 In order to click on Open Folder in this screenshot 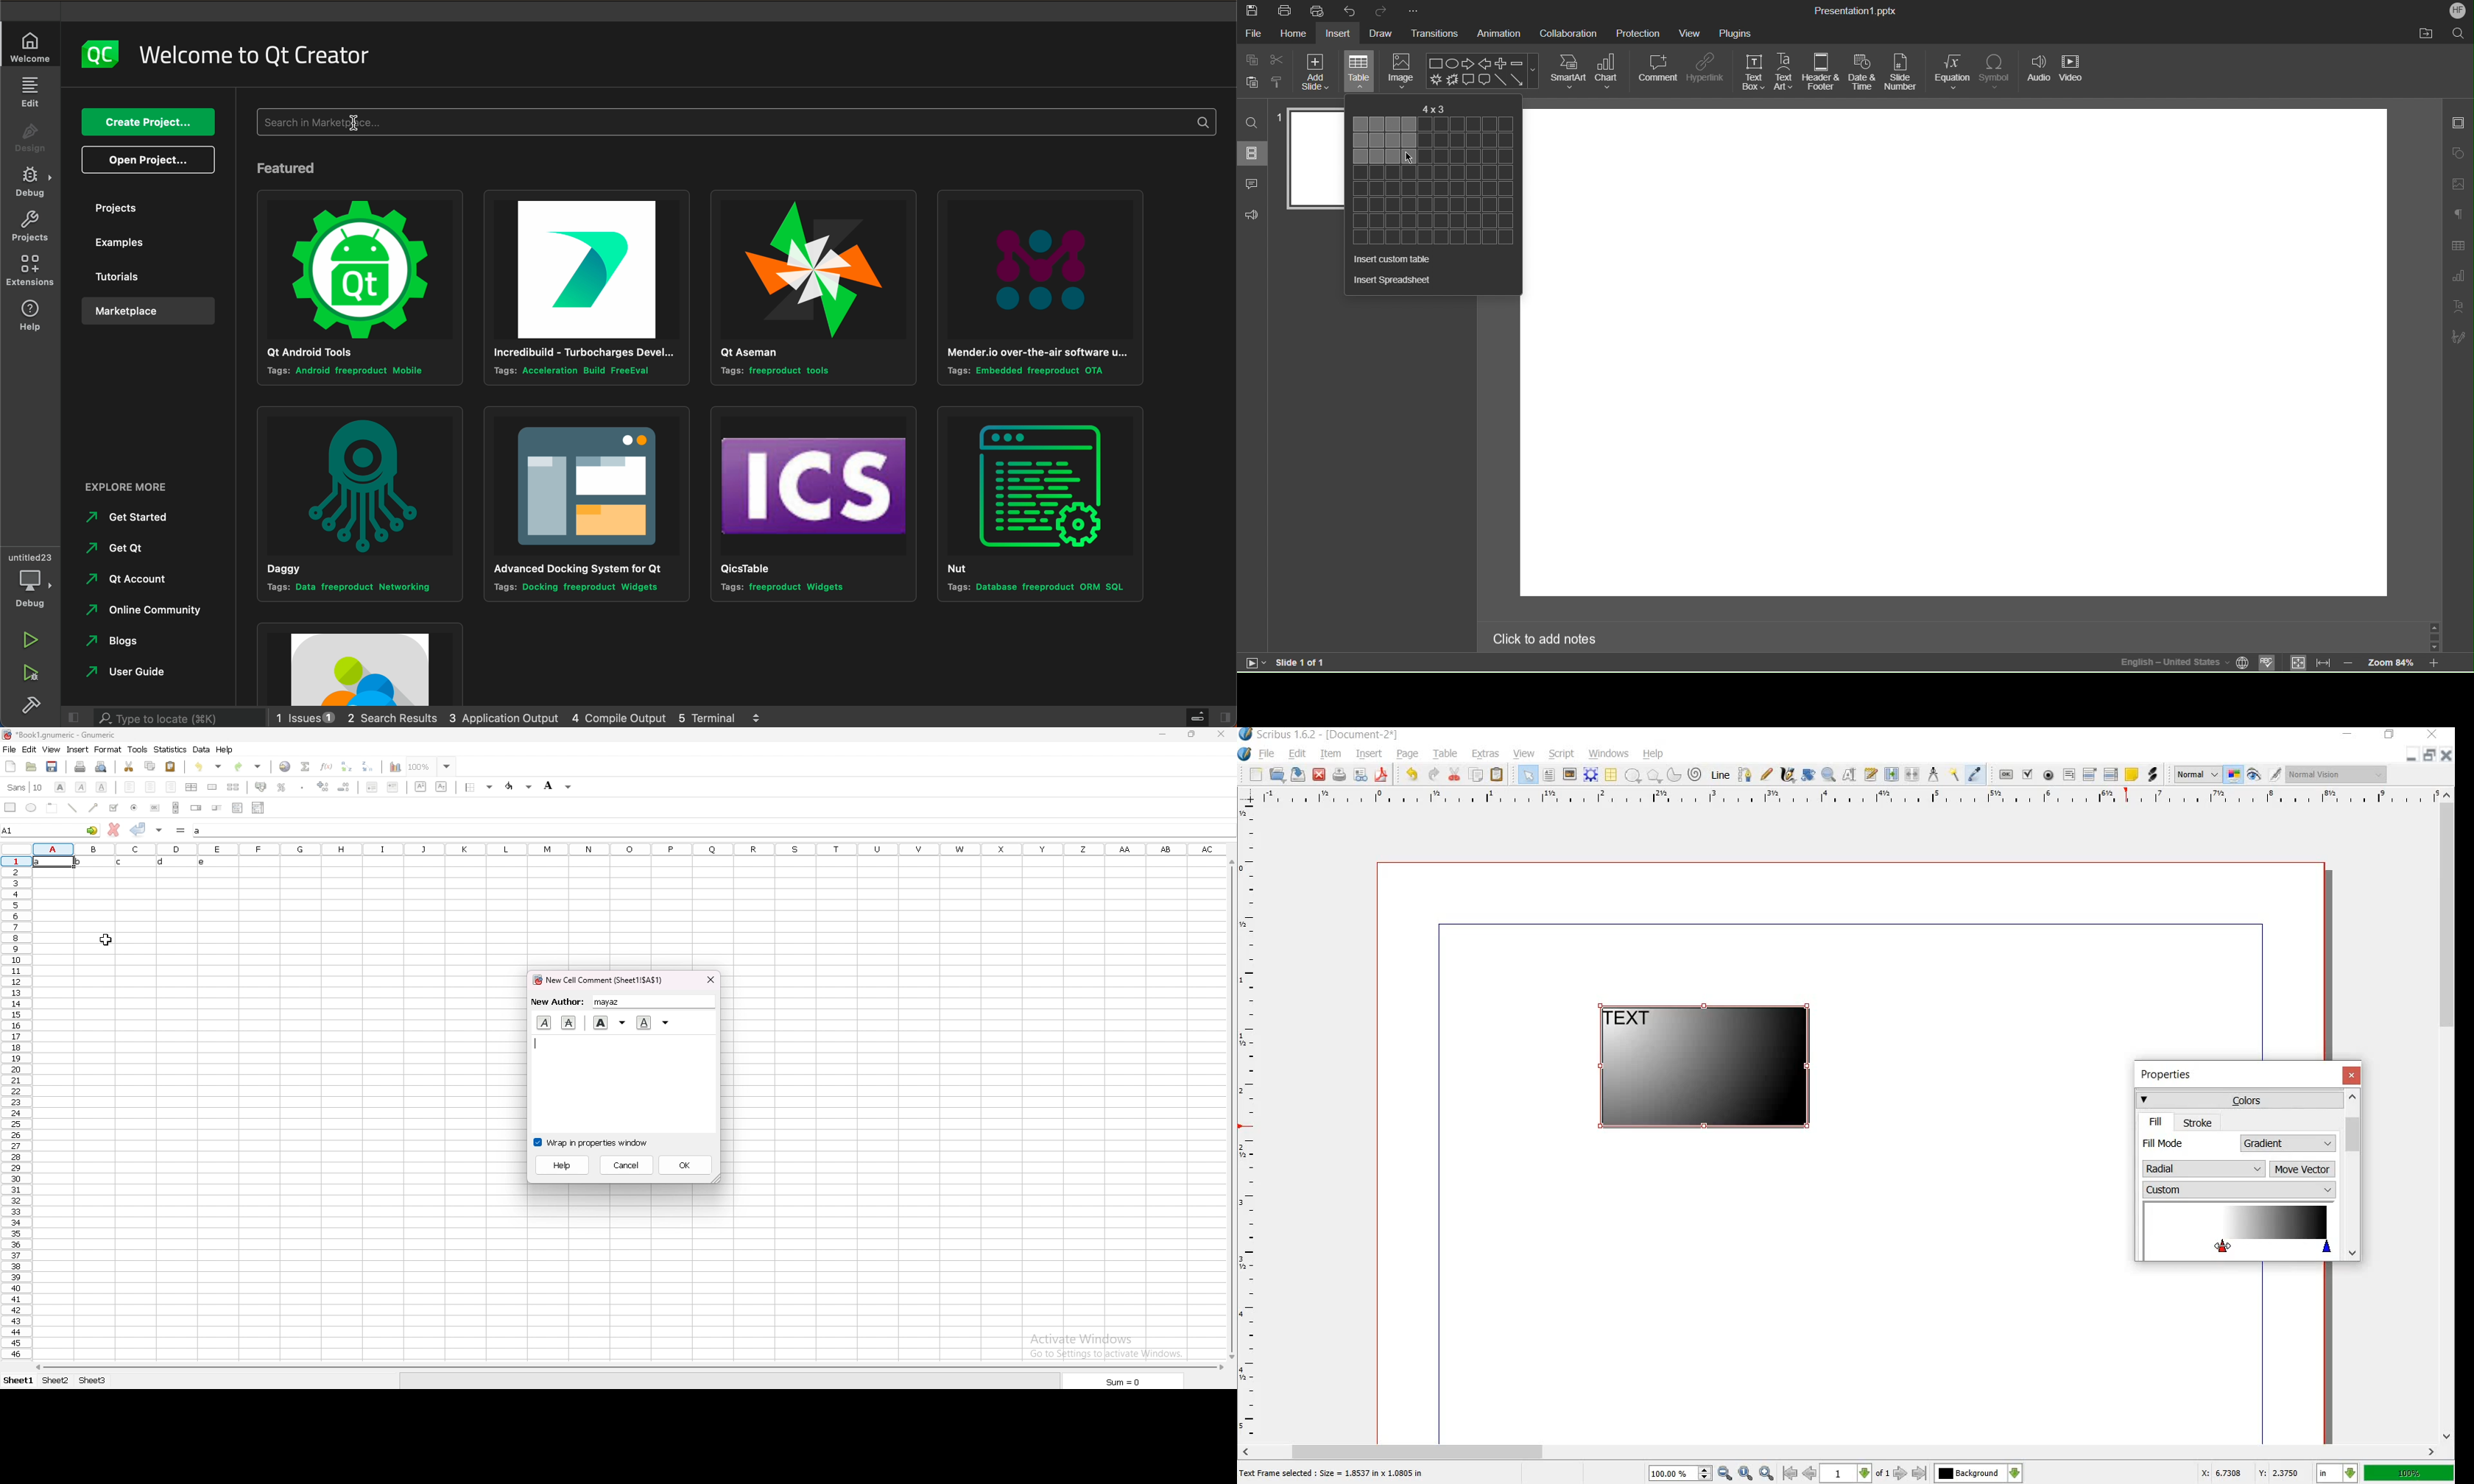, I will do `click(2426, 34)`.